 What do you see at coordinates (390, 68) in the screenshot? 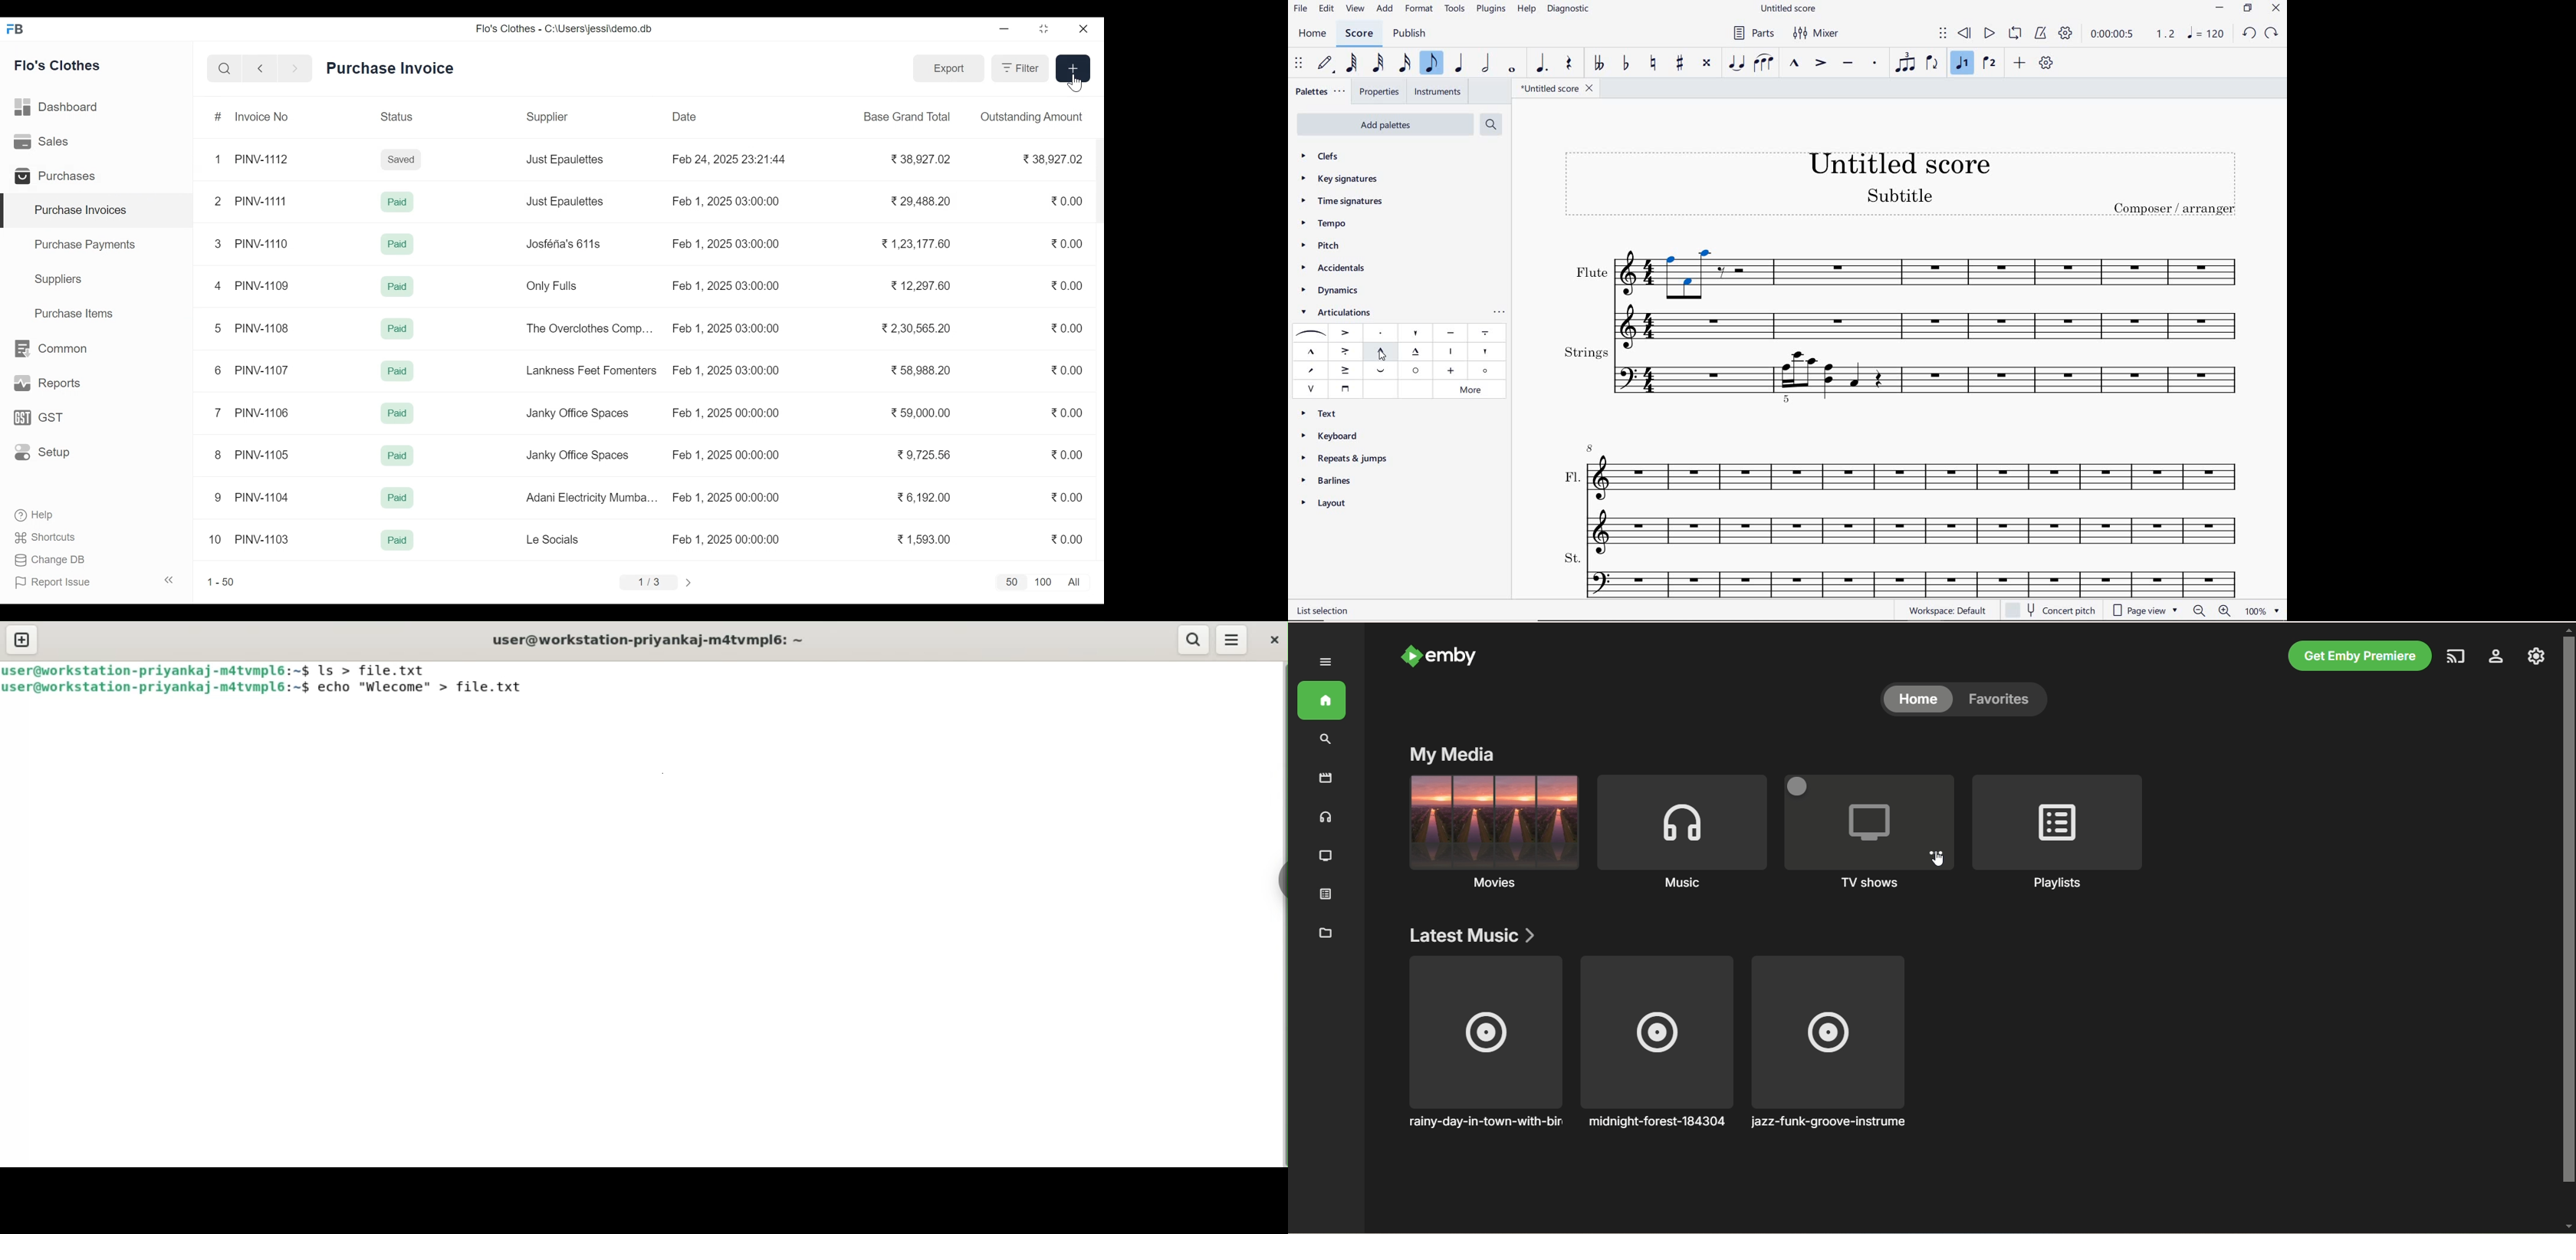
I see `Purchase Invoice` at bounding box center [390, 68].